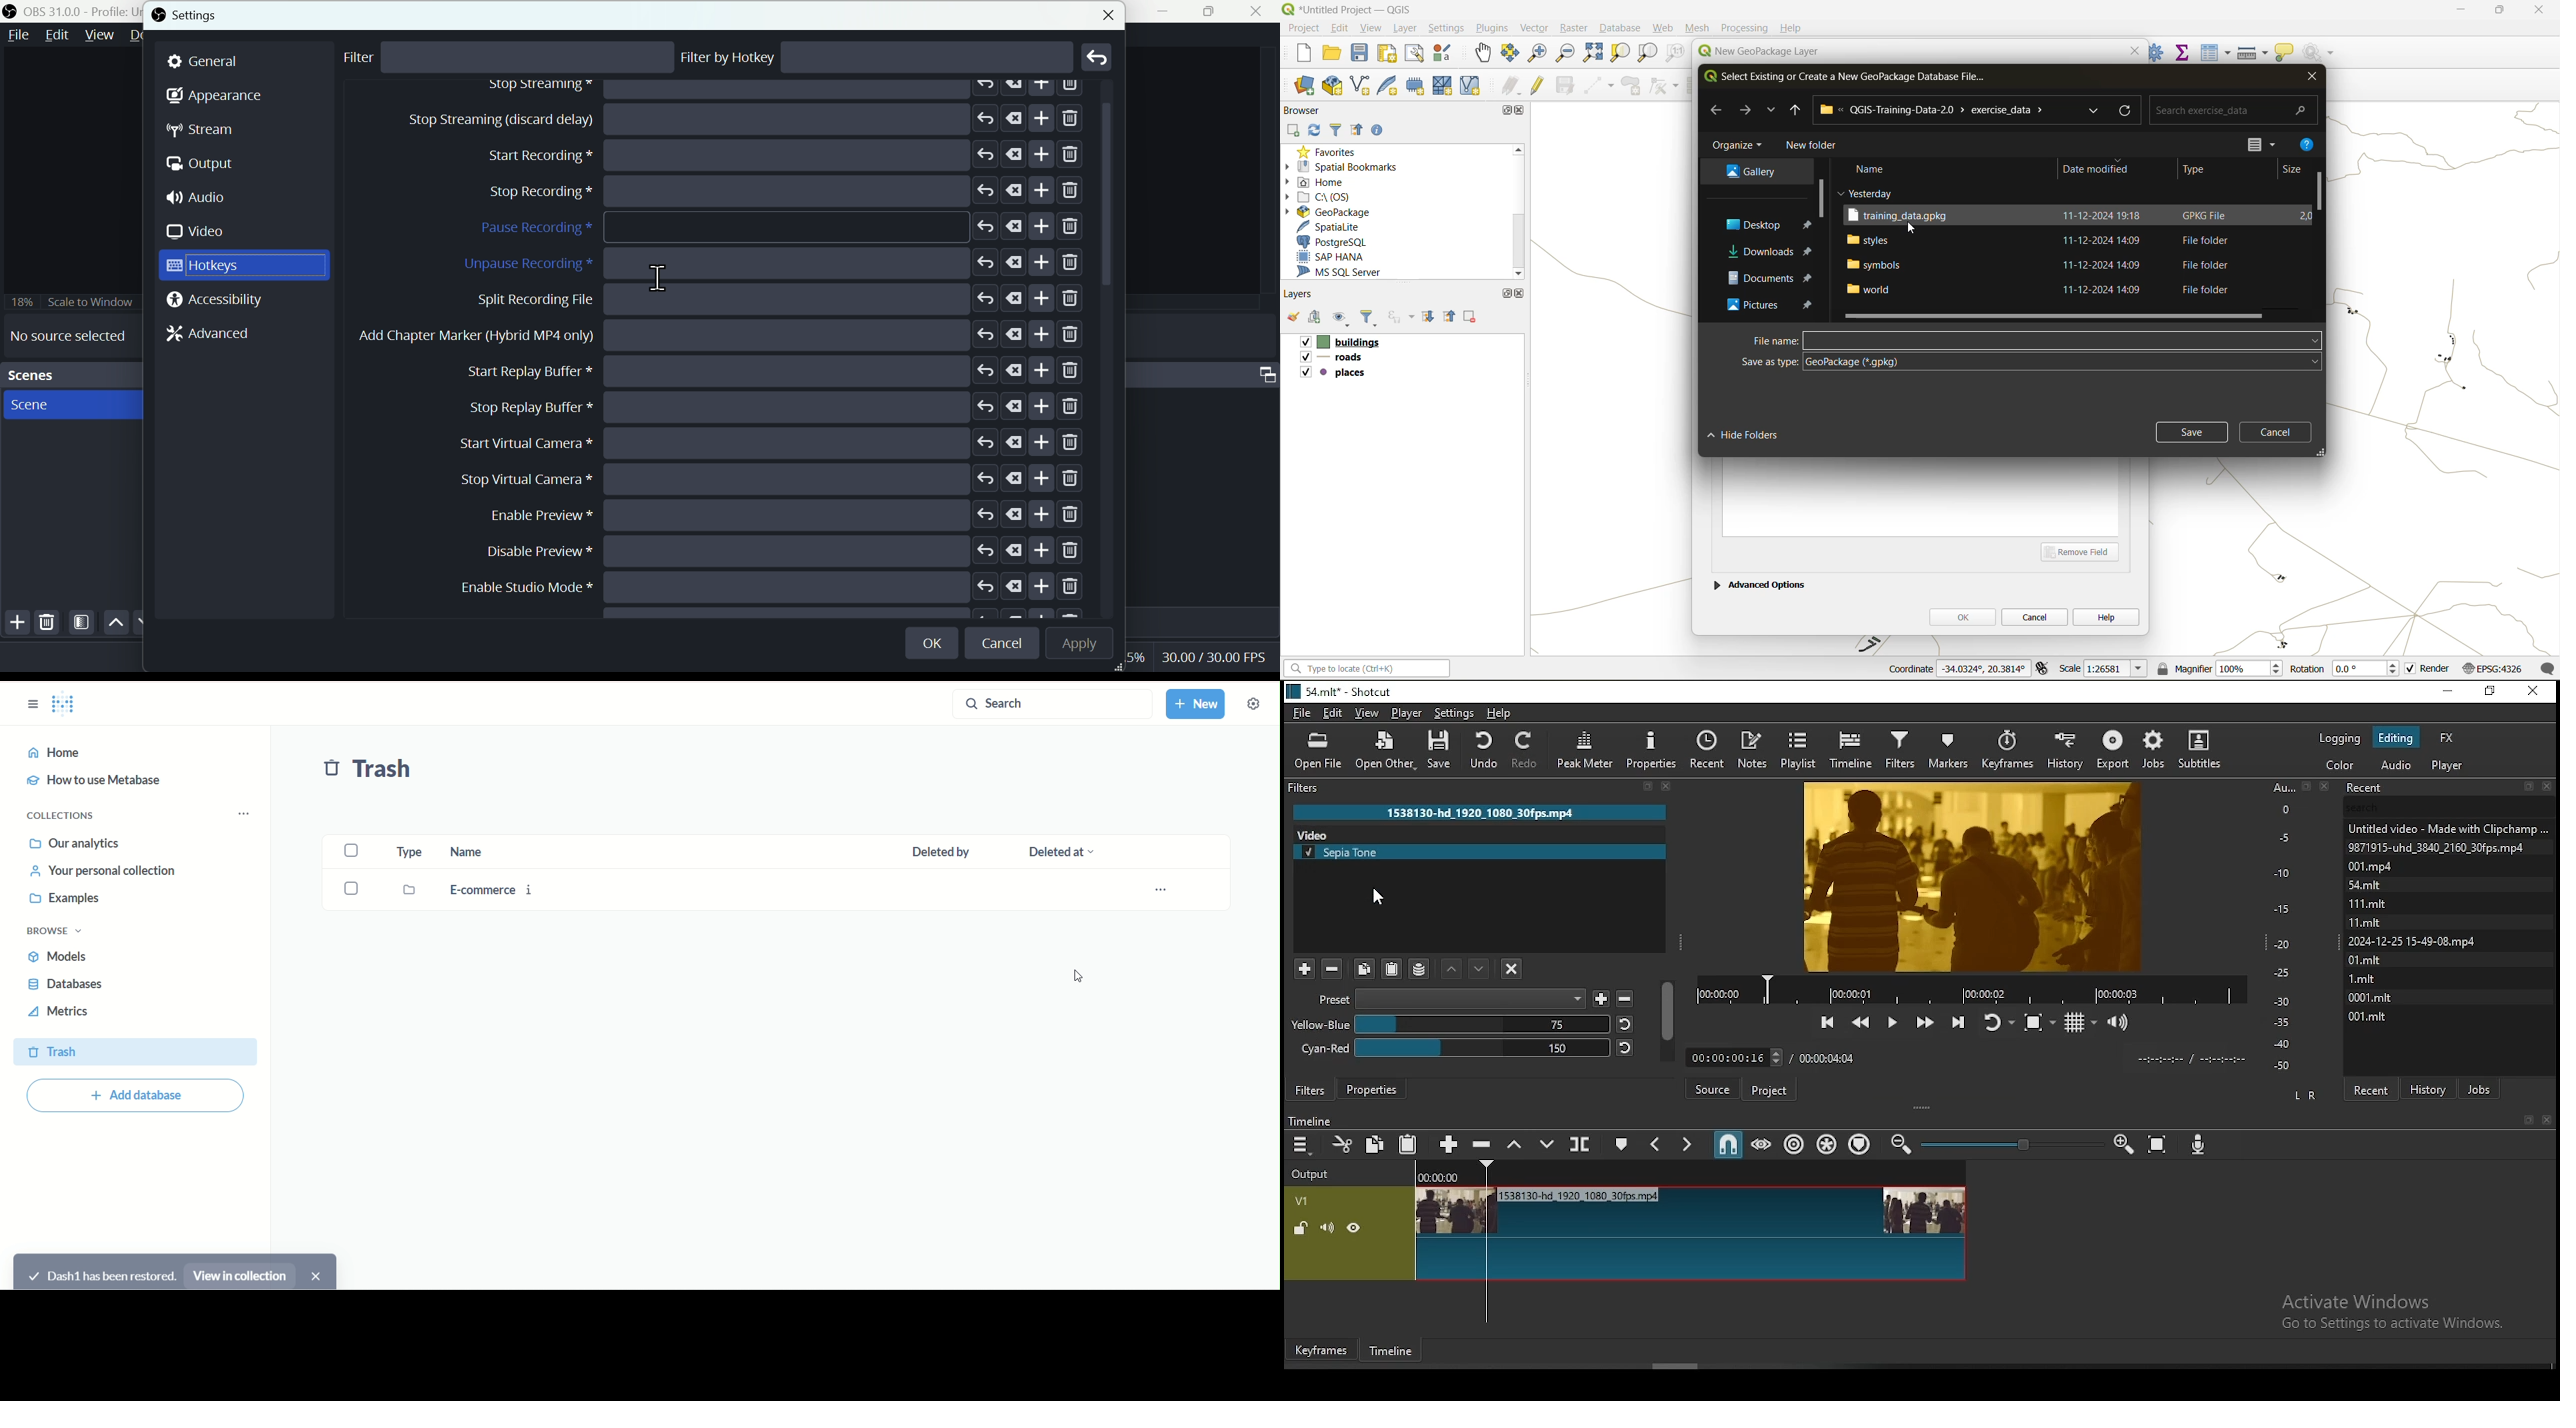 The height and width of the screenshot is (1428, 2576). I want to click on play quickly forwards, so click(1926, 1019).